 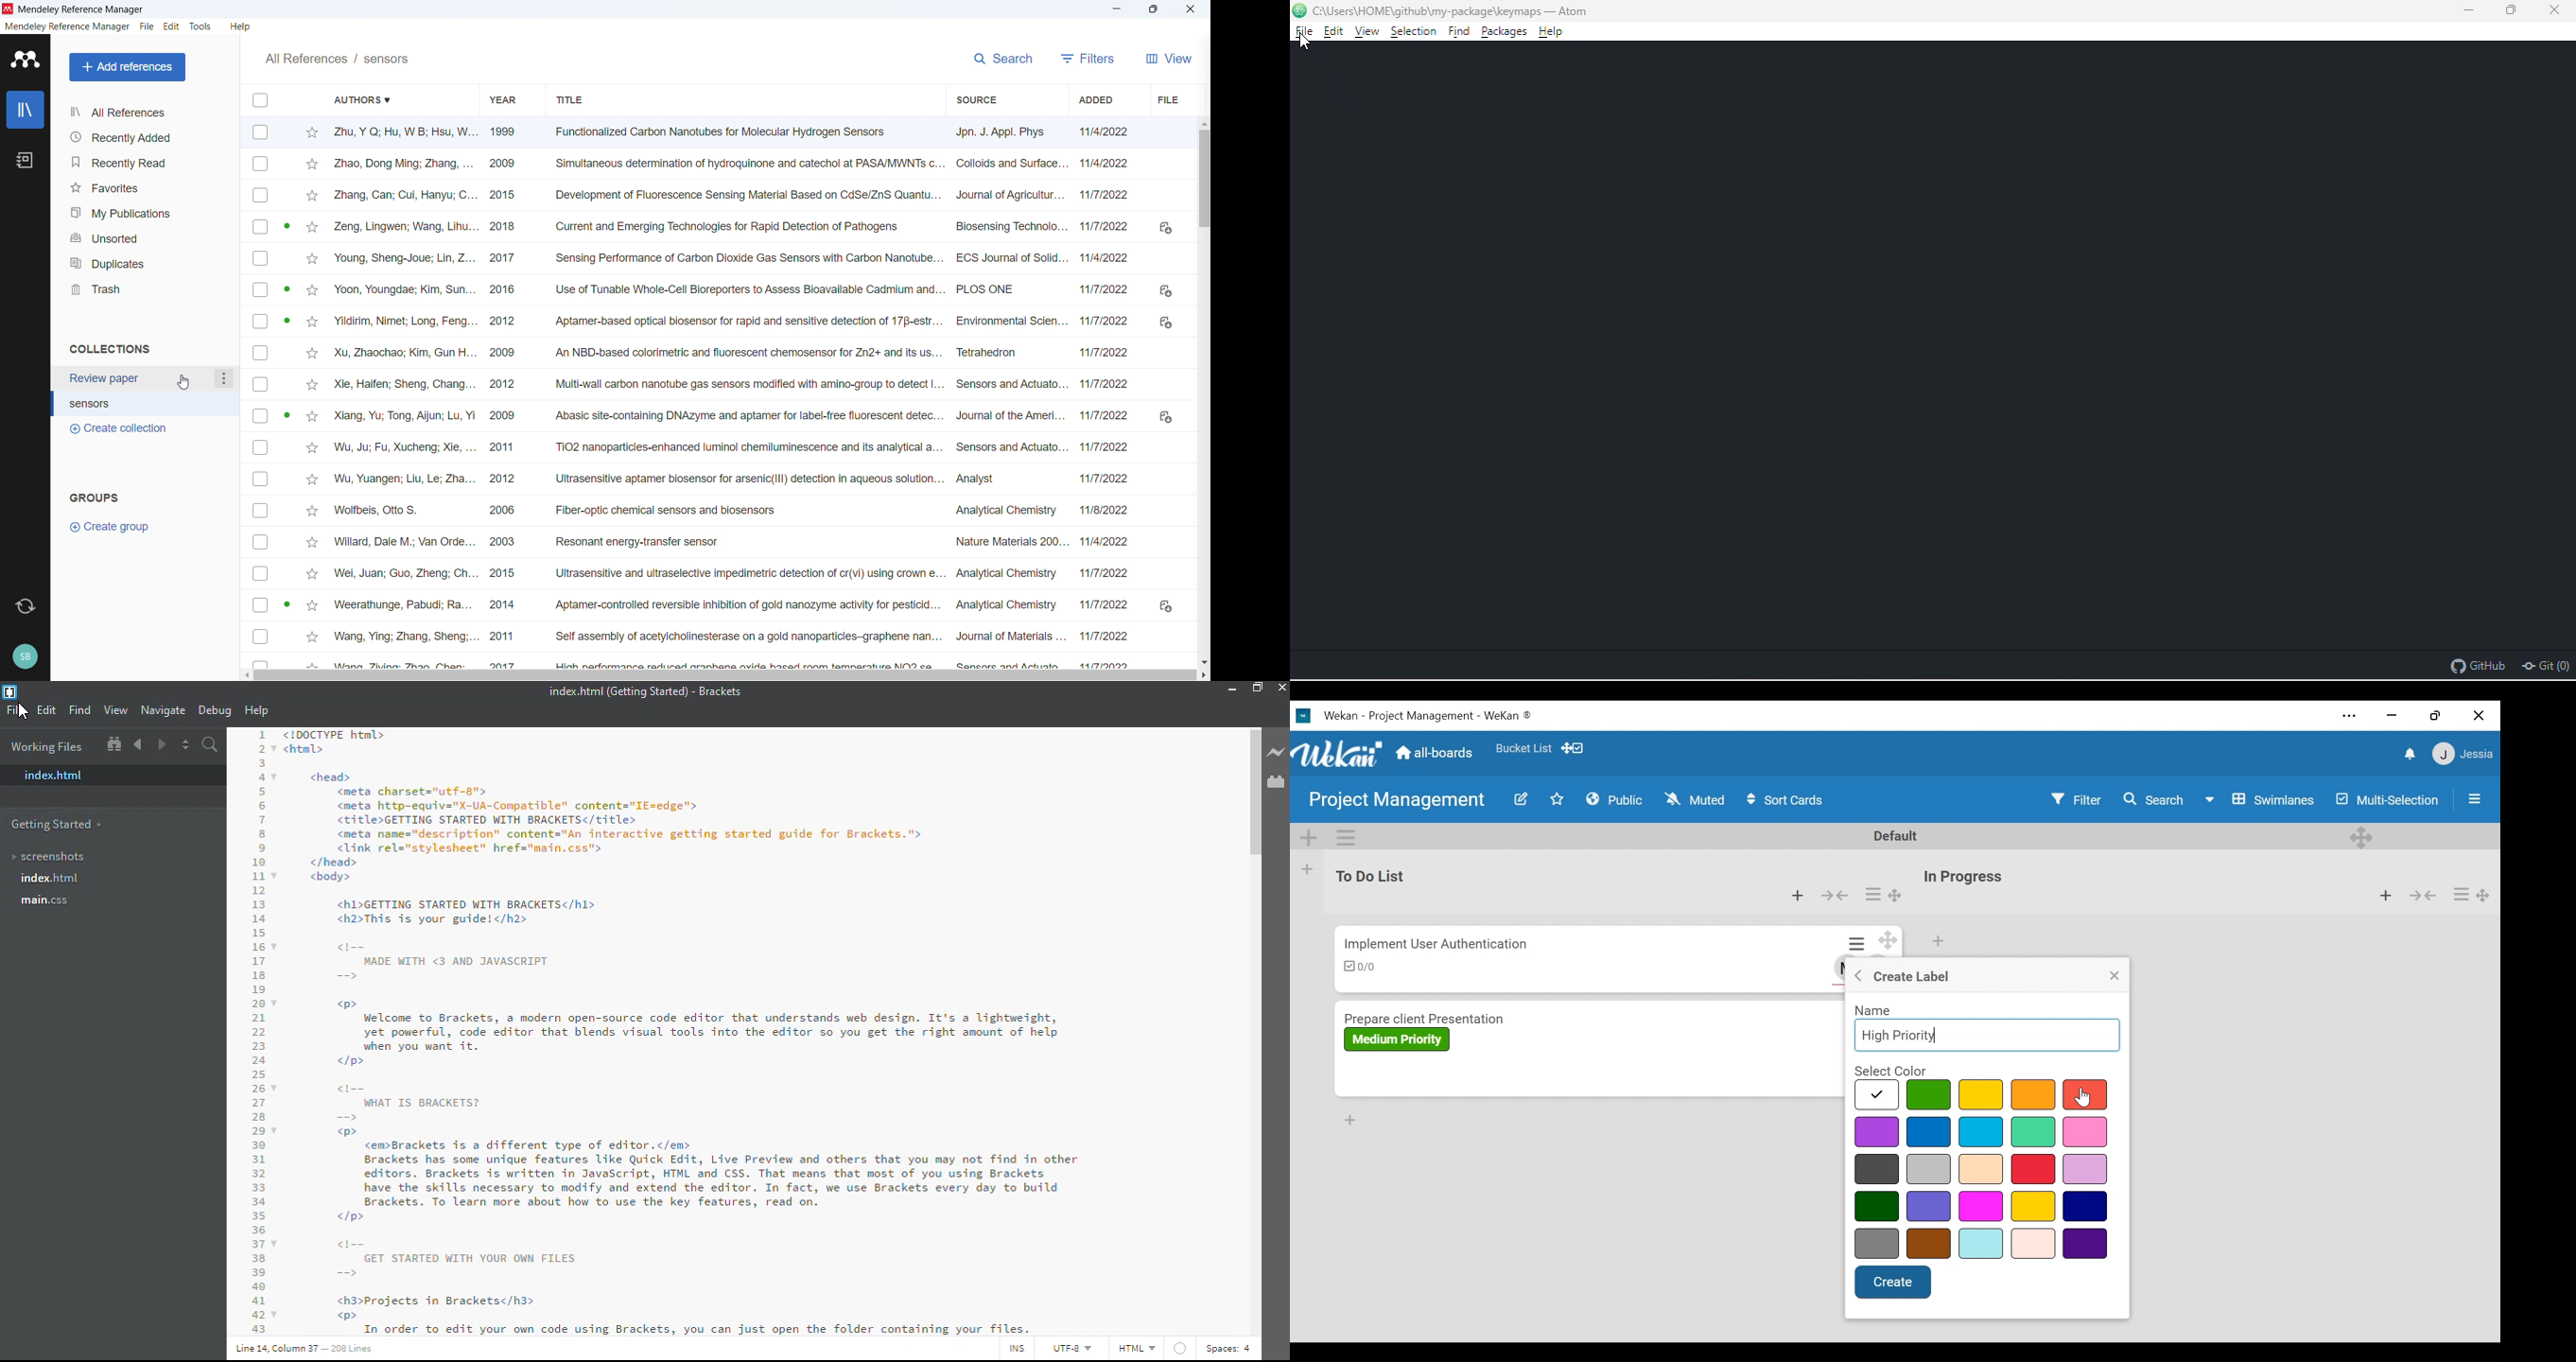 What do you see at coordinates (58, 904) in the screenshot?
I see `main.css` at bounding box center [58, 904].